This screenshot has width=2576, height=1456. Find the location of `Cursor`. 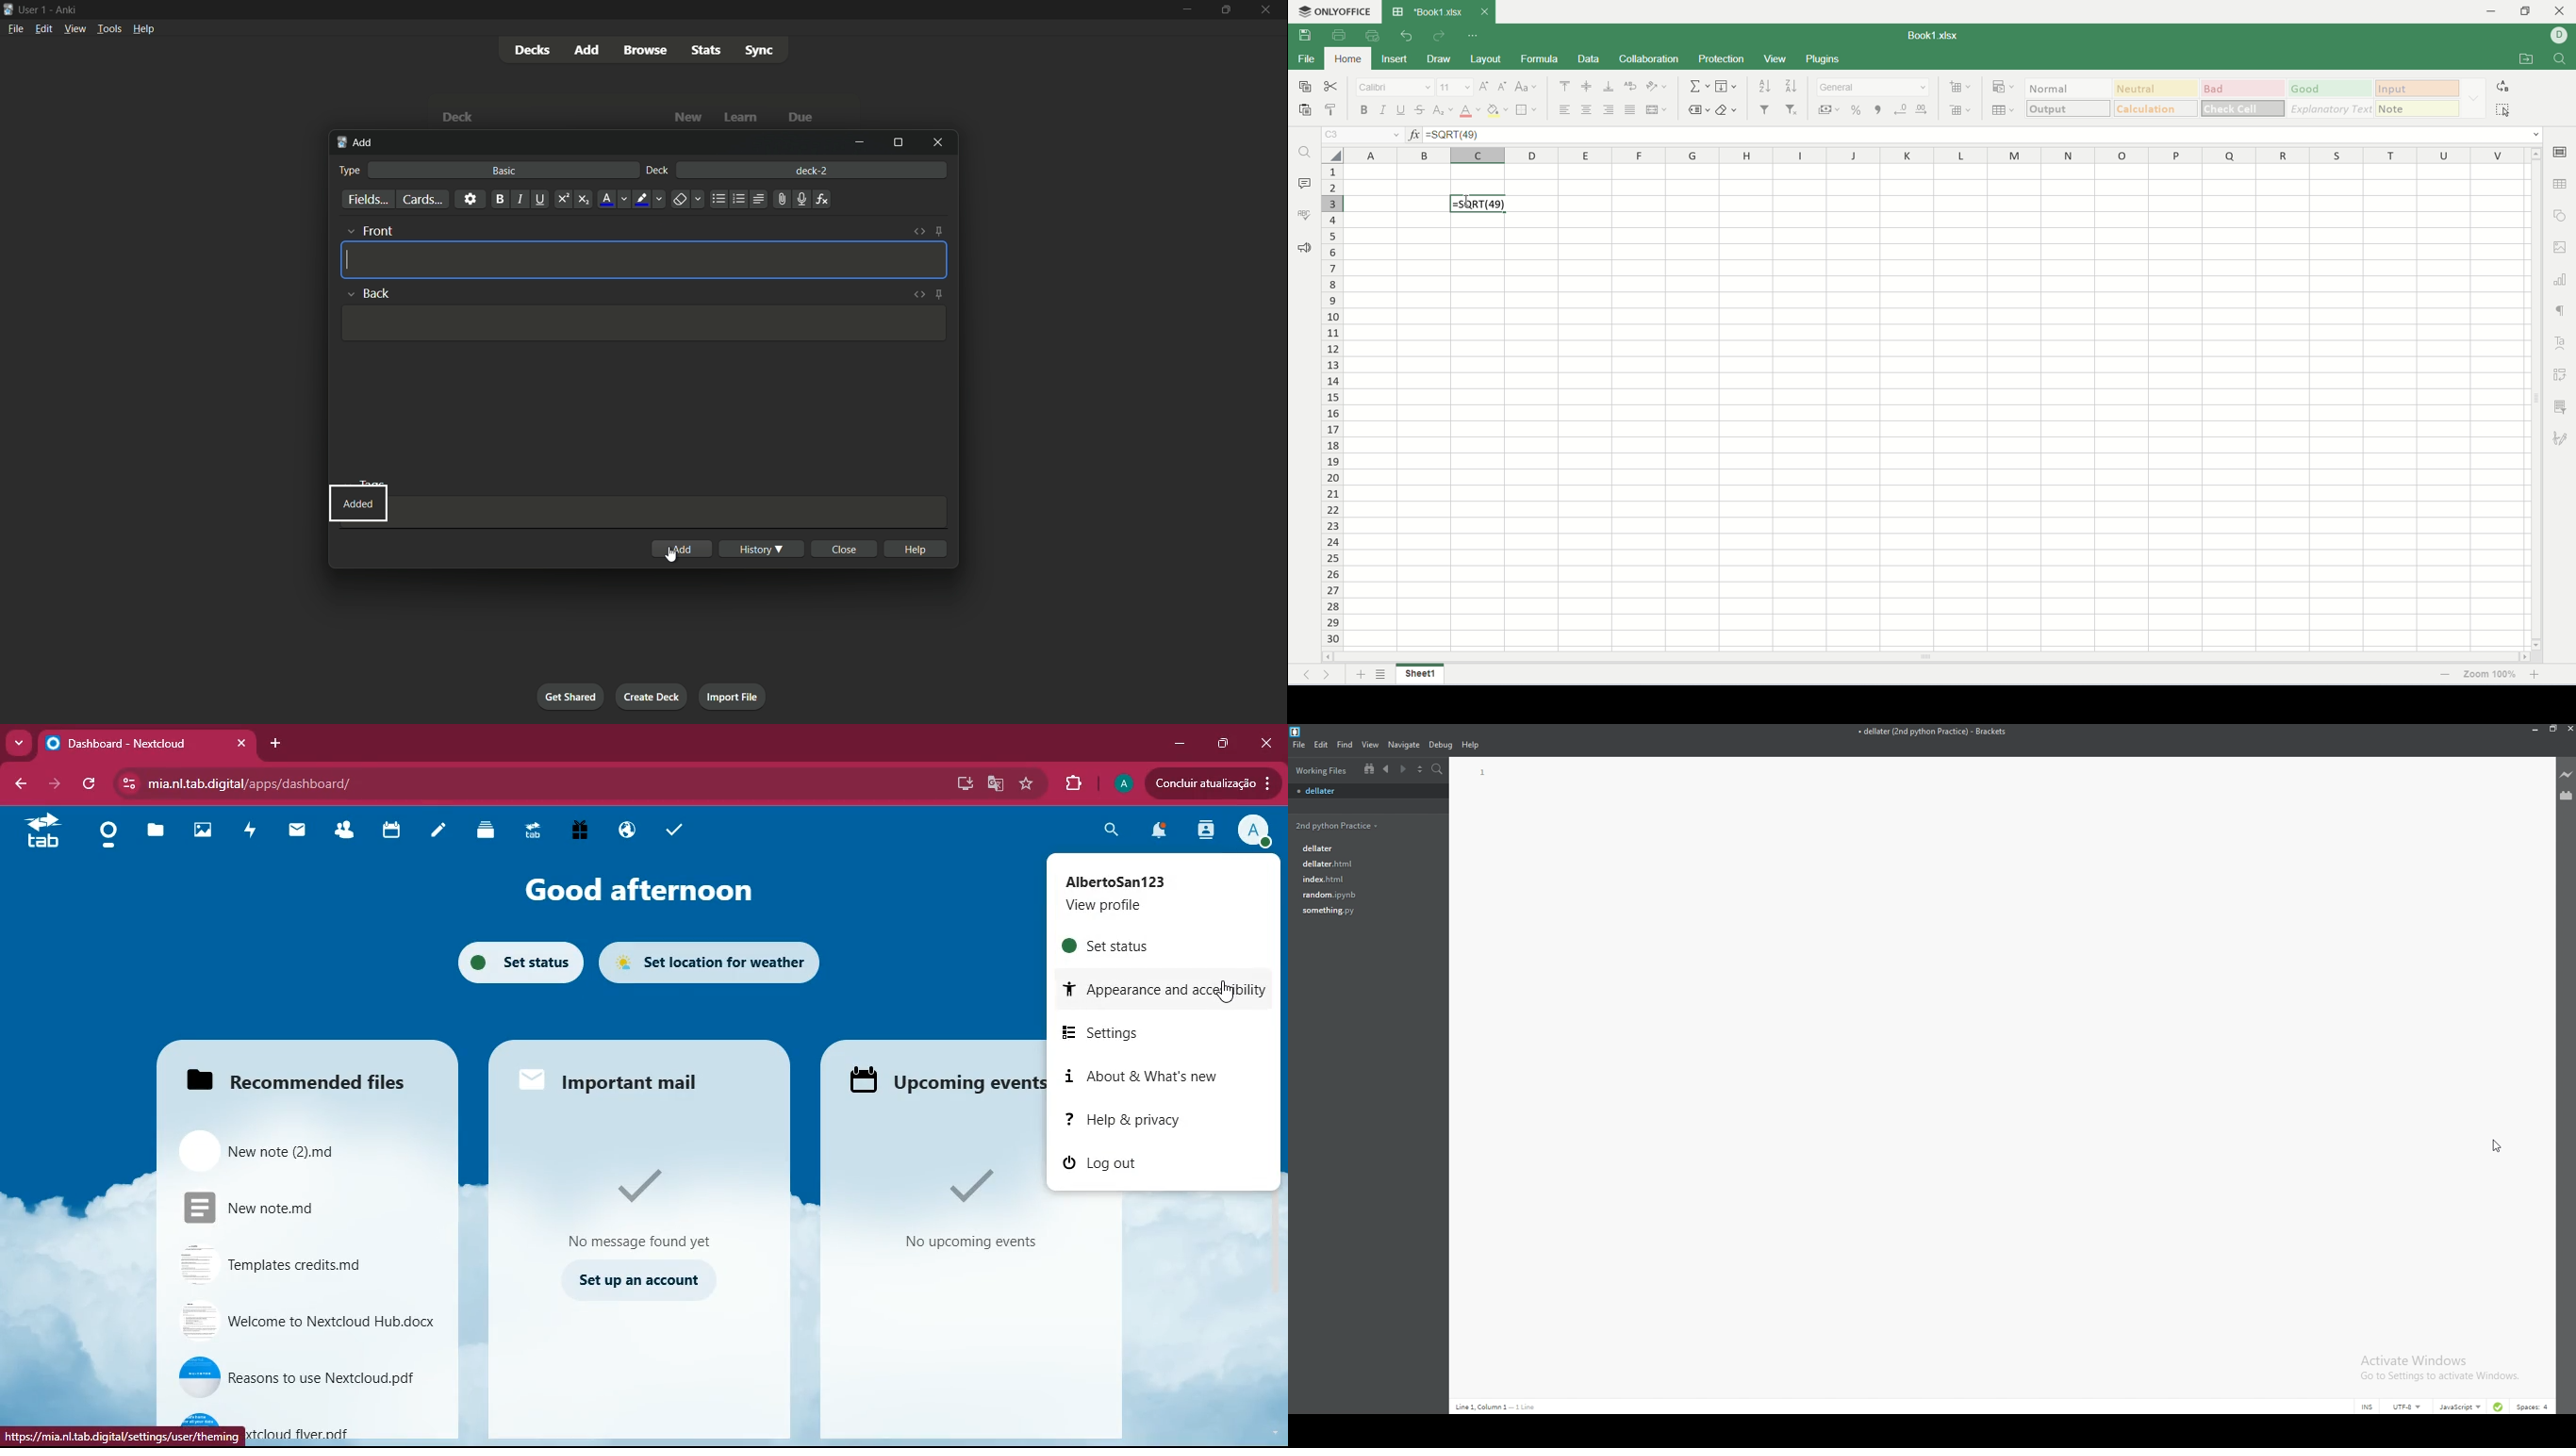

Cursor is located at coordinates (1224, 990).